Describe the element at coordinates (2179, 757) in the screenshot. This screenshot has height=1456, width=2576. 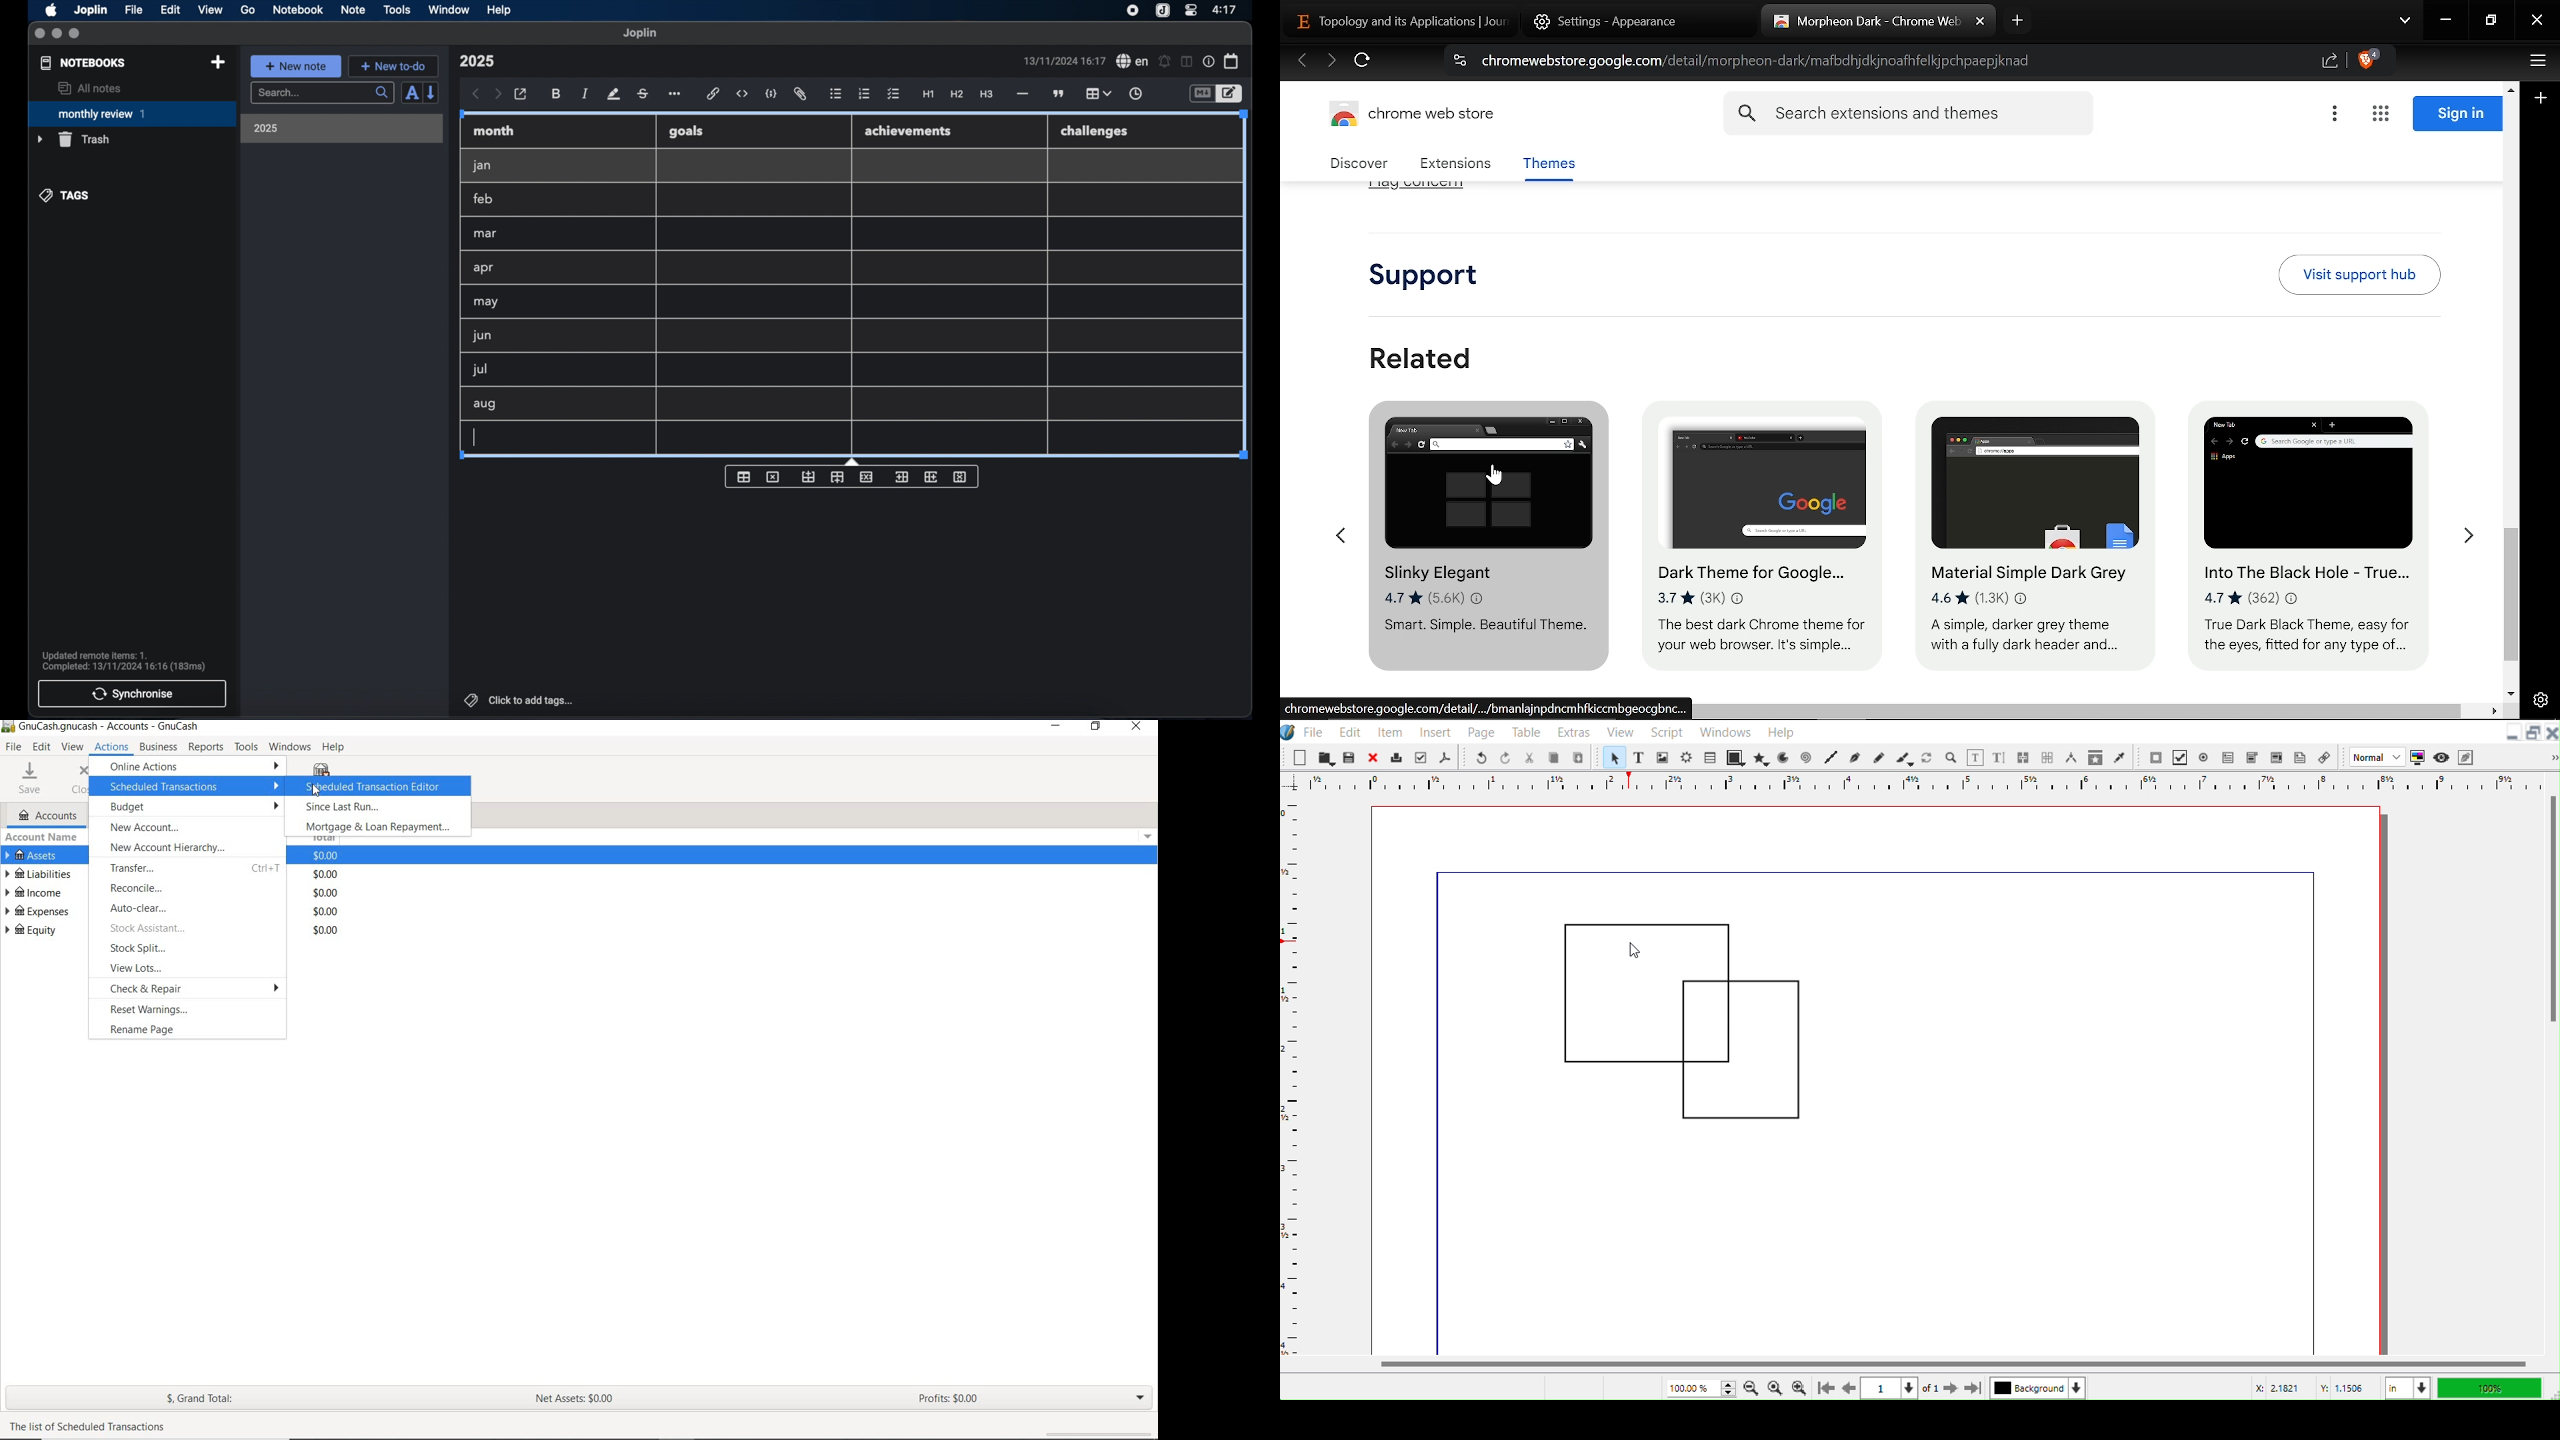
I see `PDF Check box` at that location.